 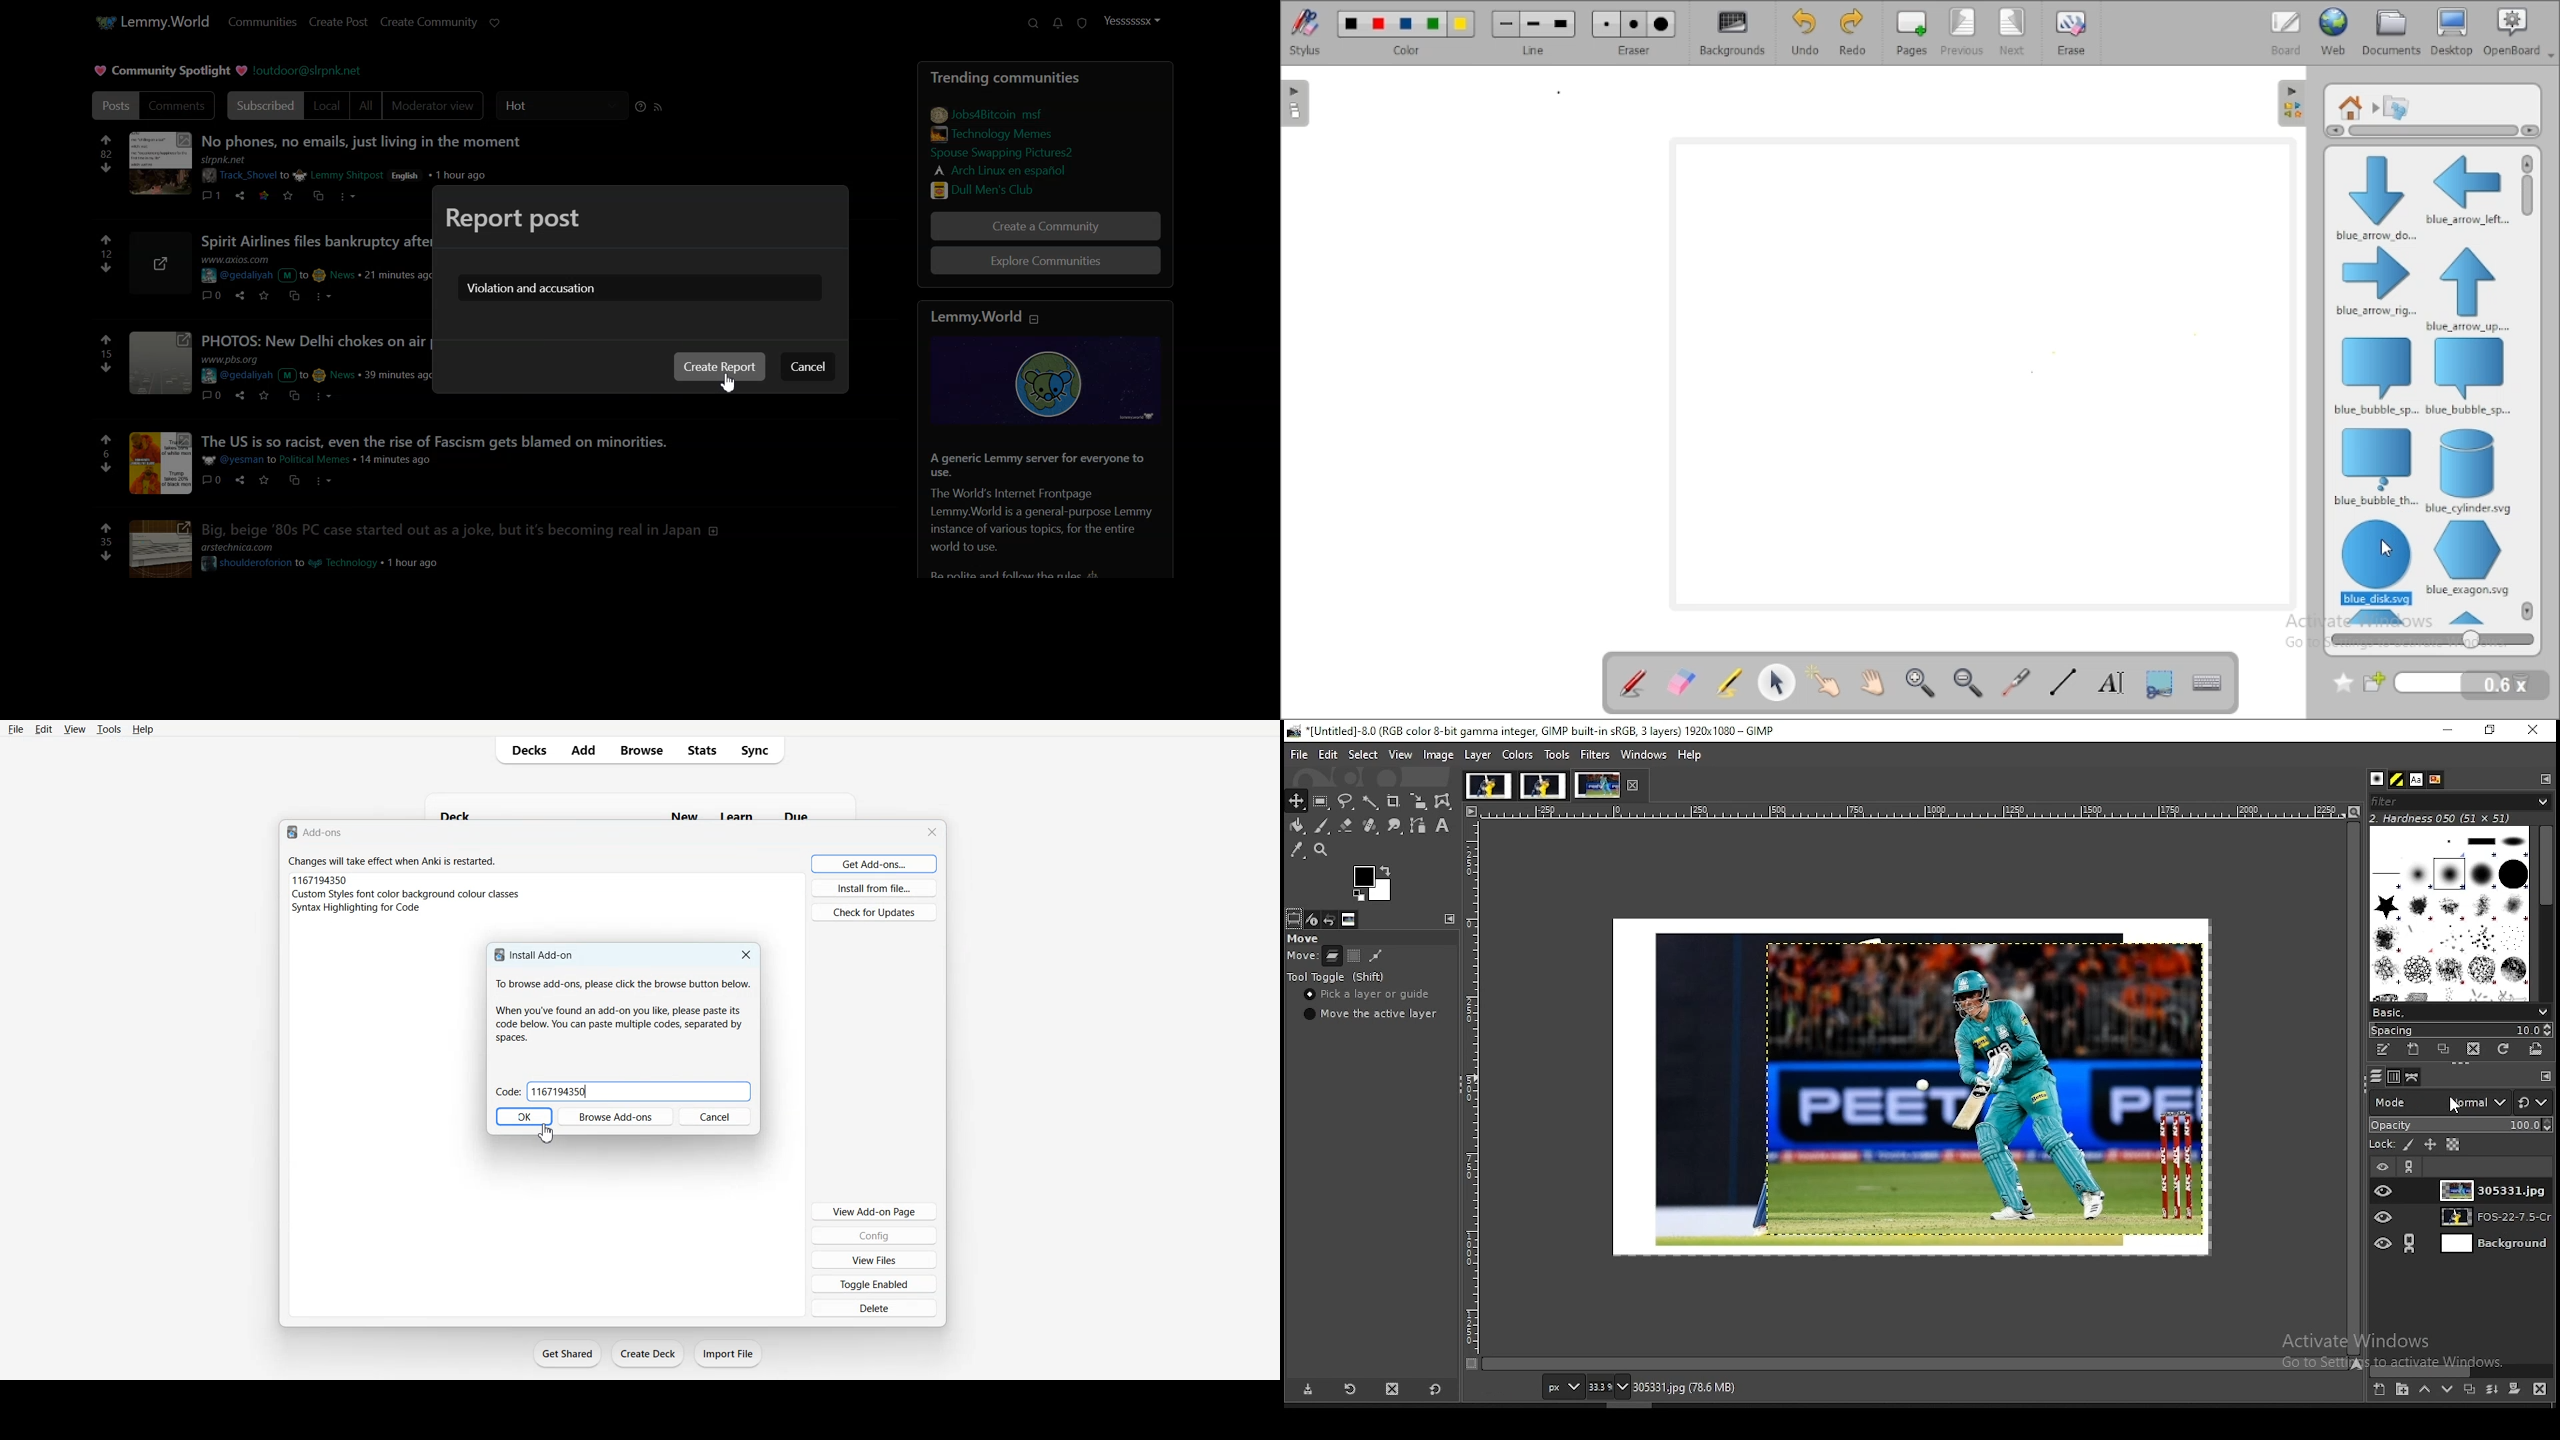 I want to click on Get Add ons, so click(x=874, y=863).